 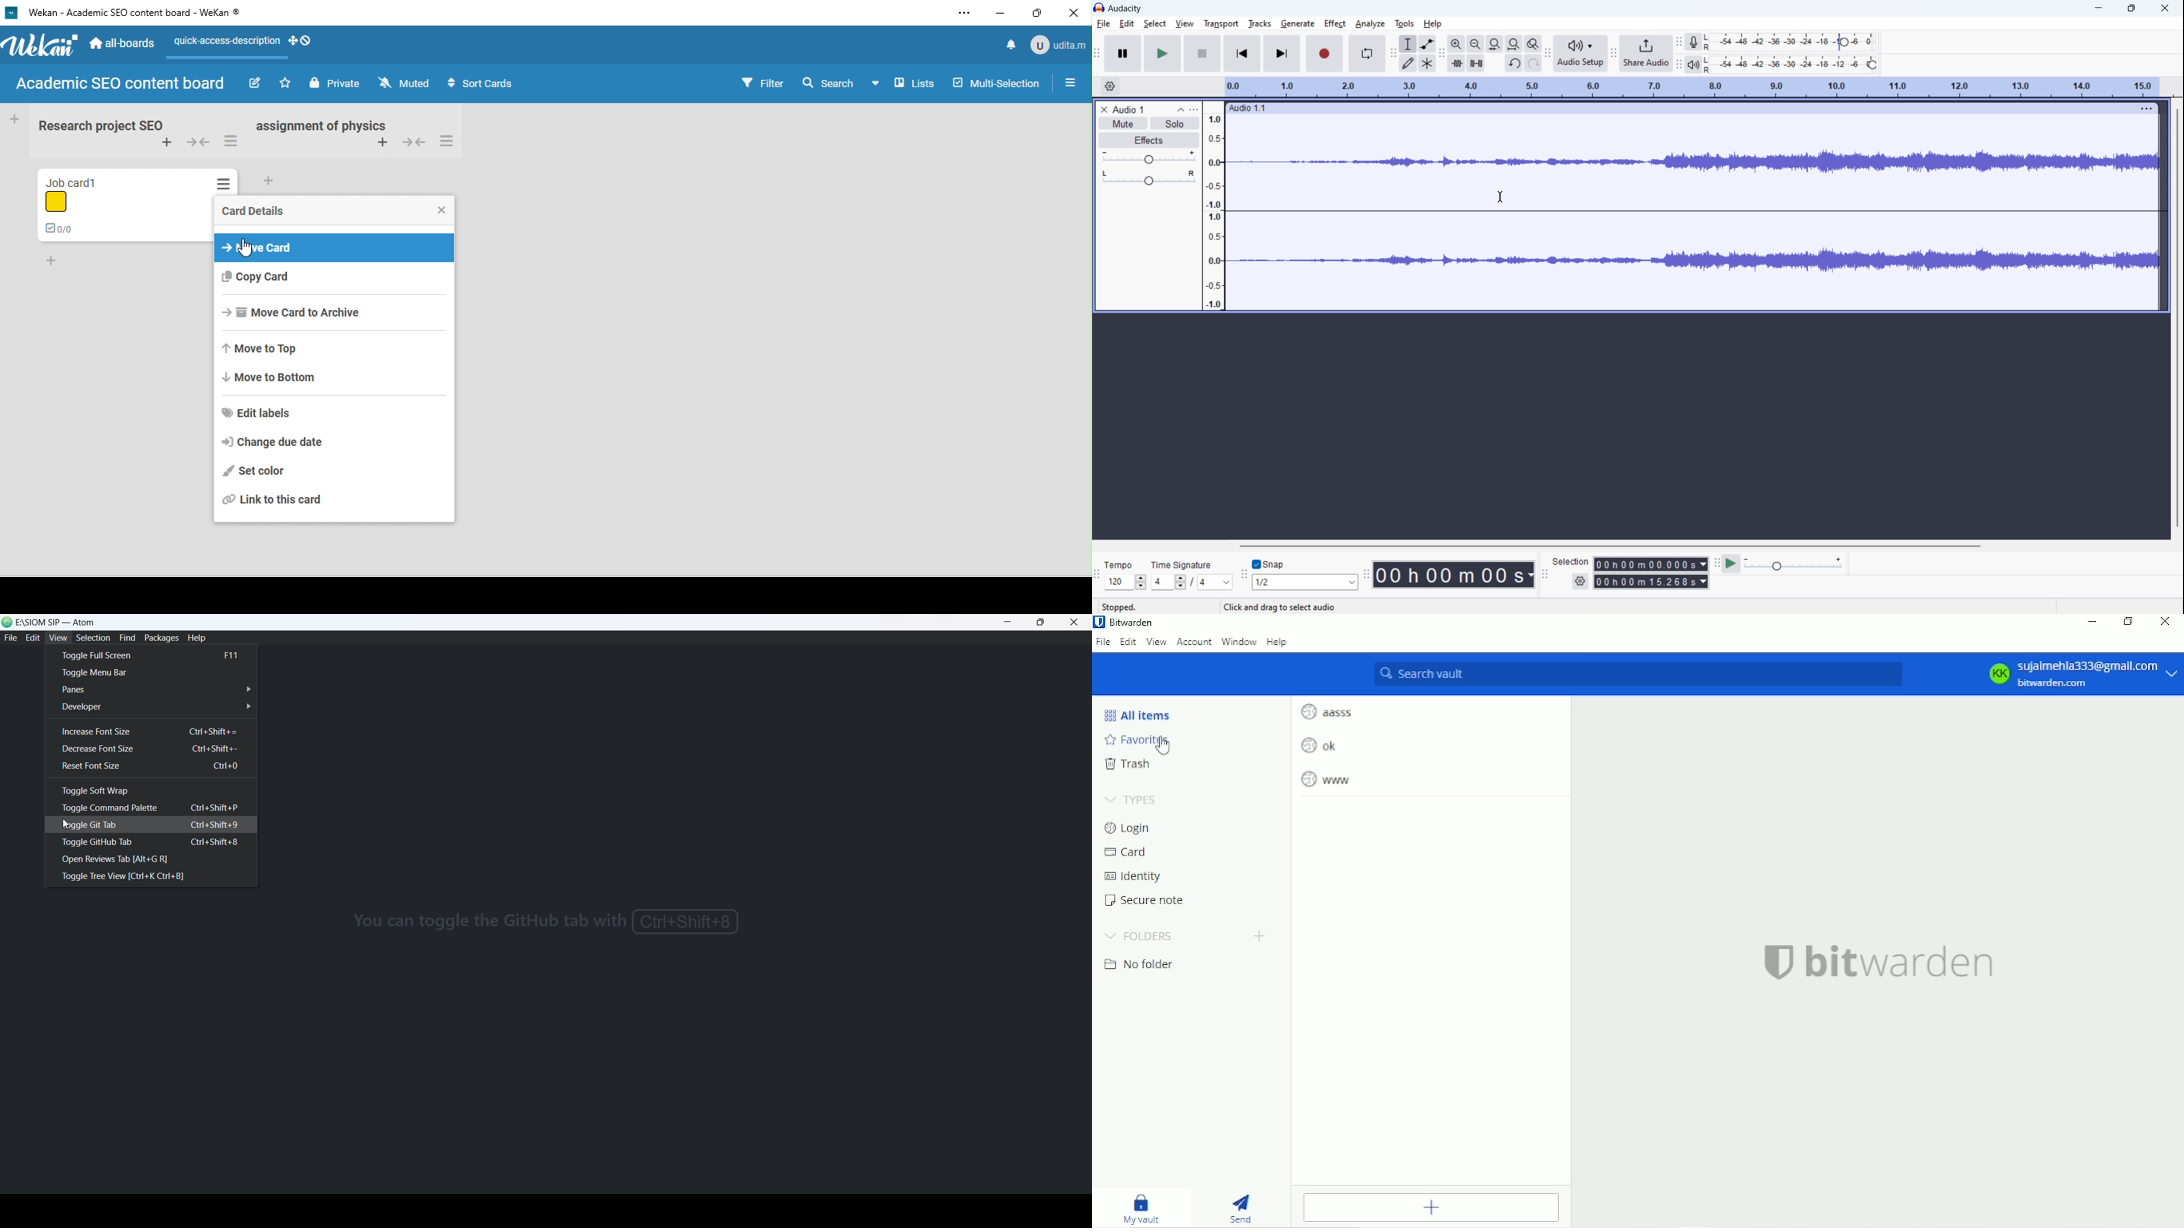 What do you see at coordinates (334, 249) in the screenshot?
I see `move card` at bounding box center [334, 249].